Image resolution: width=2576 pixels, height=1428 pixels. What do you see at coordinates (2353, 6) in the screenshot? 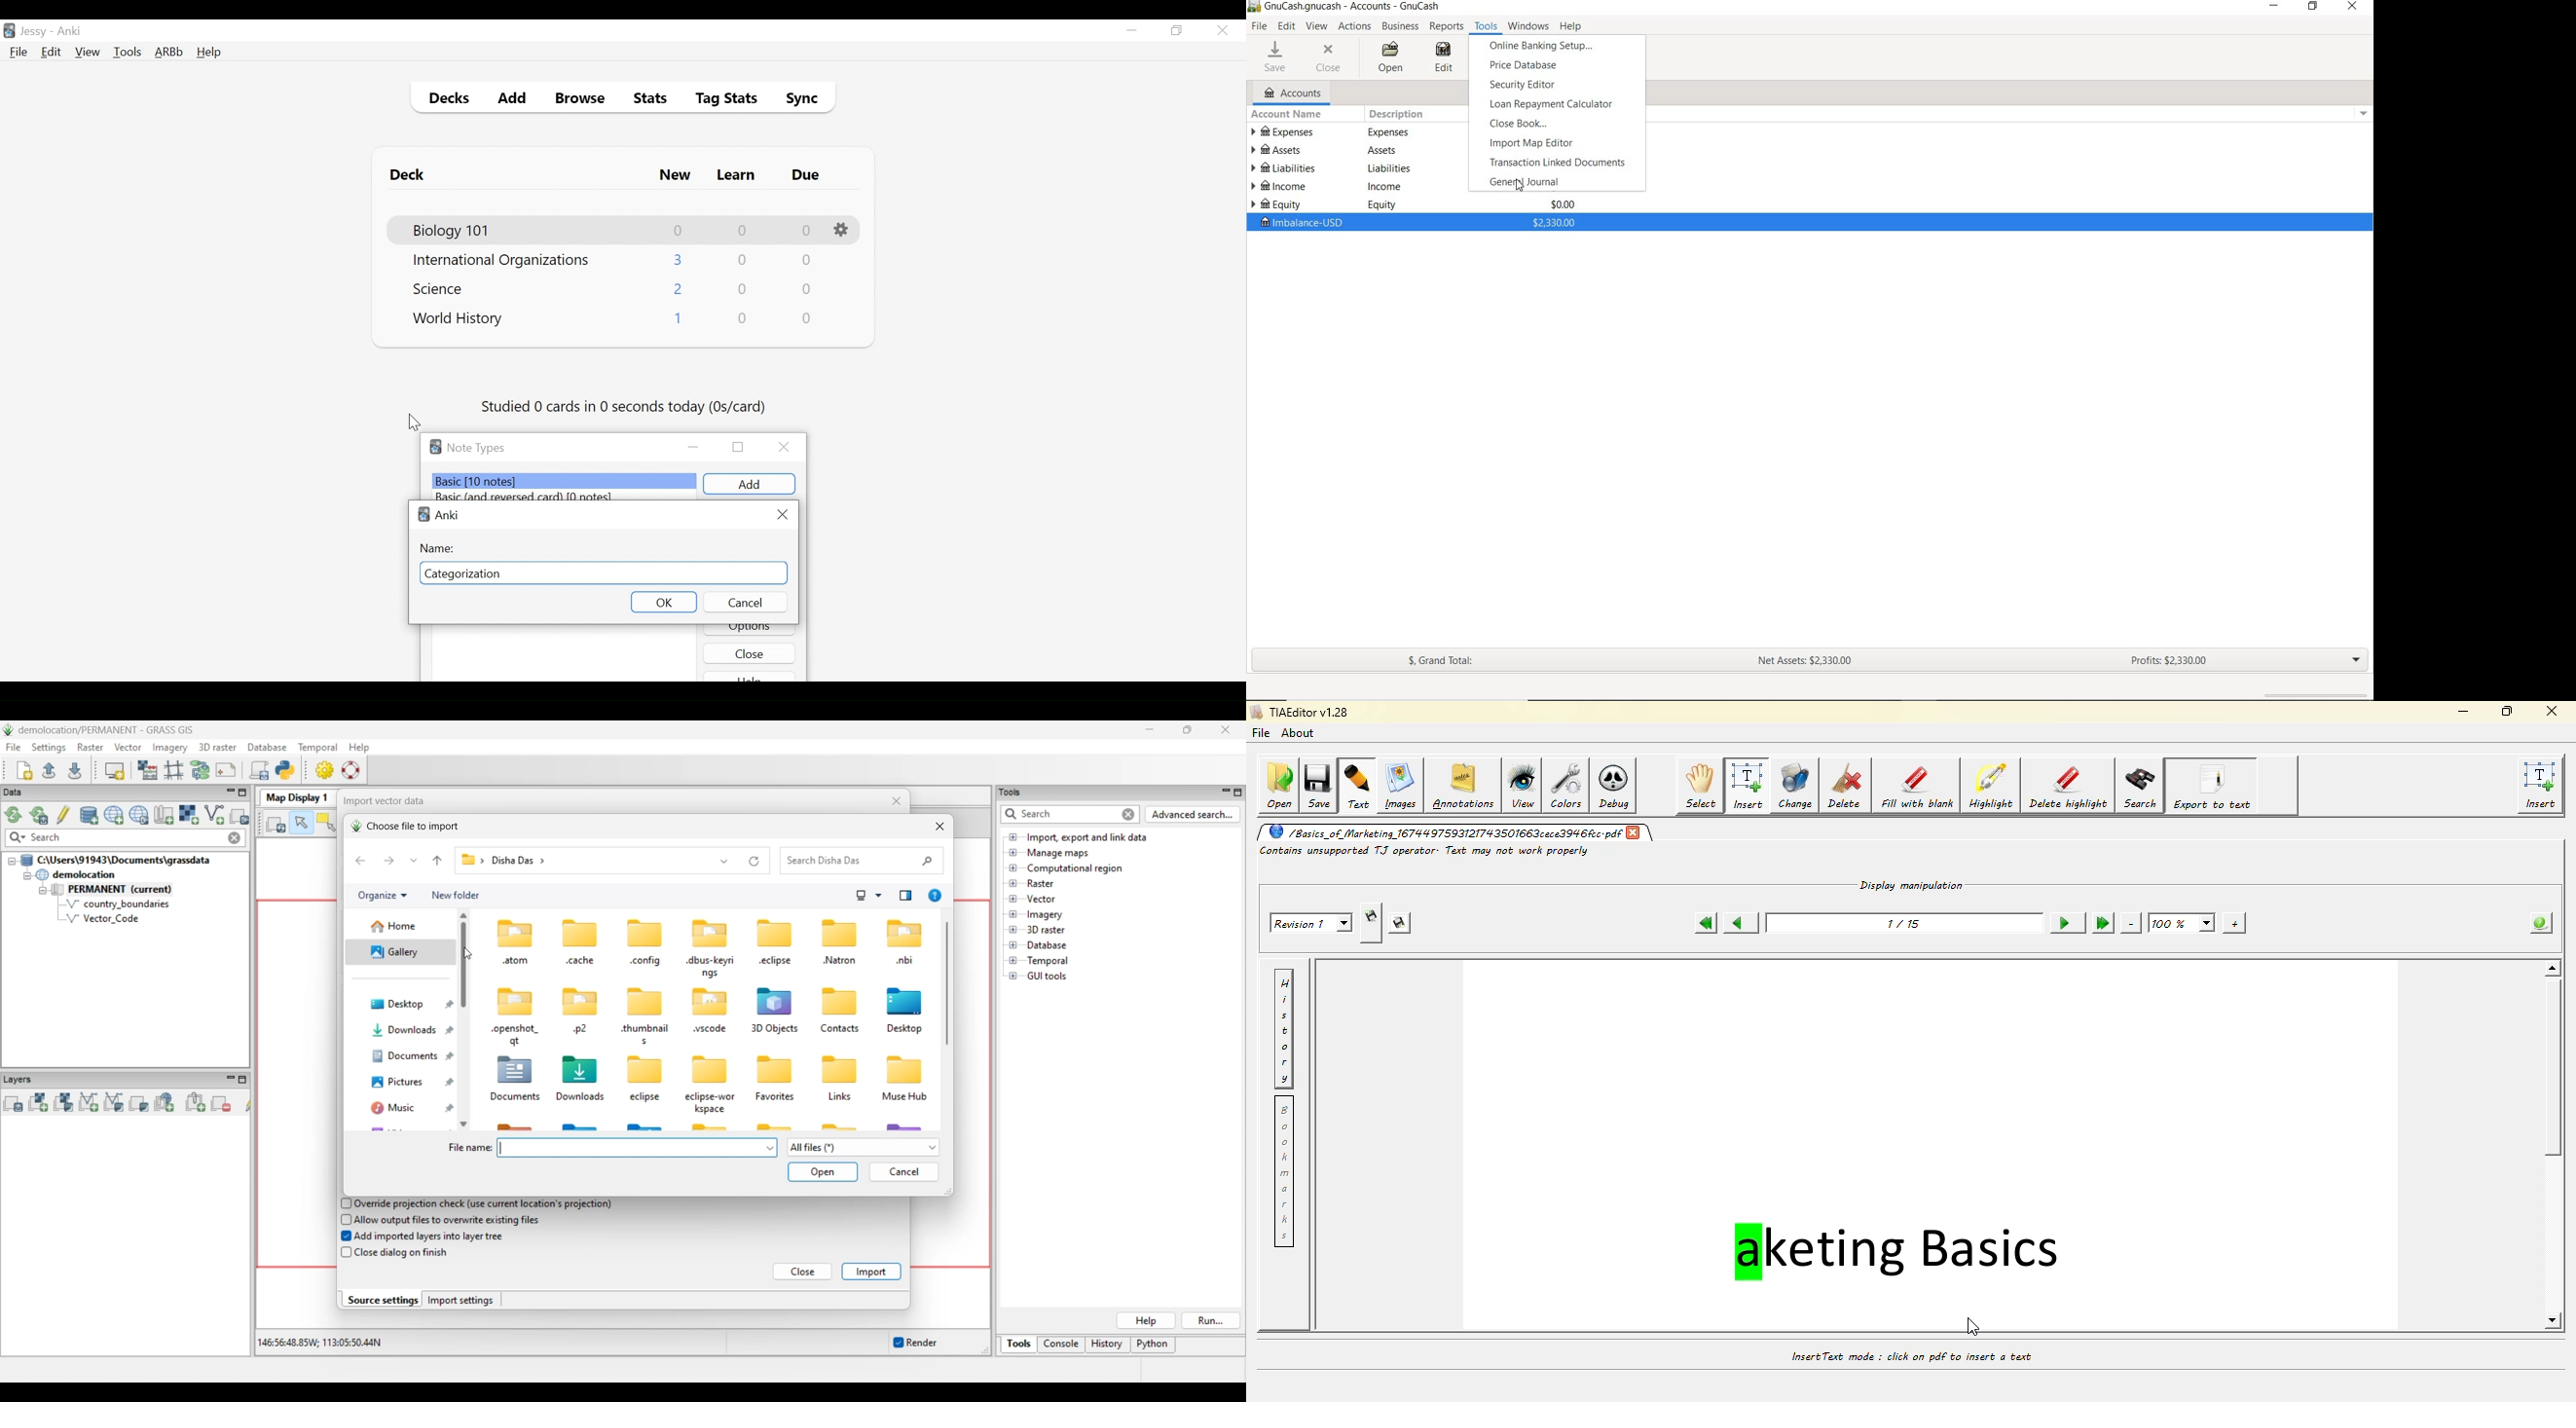
I see `CLOSE` at bounding box center [2353, 6].